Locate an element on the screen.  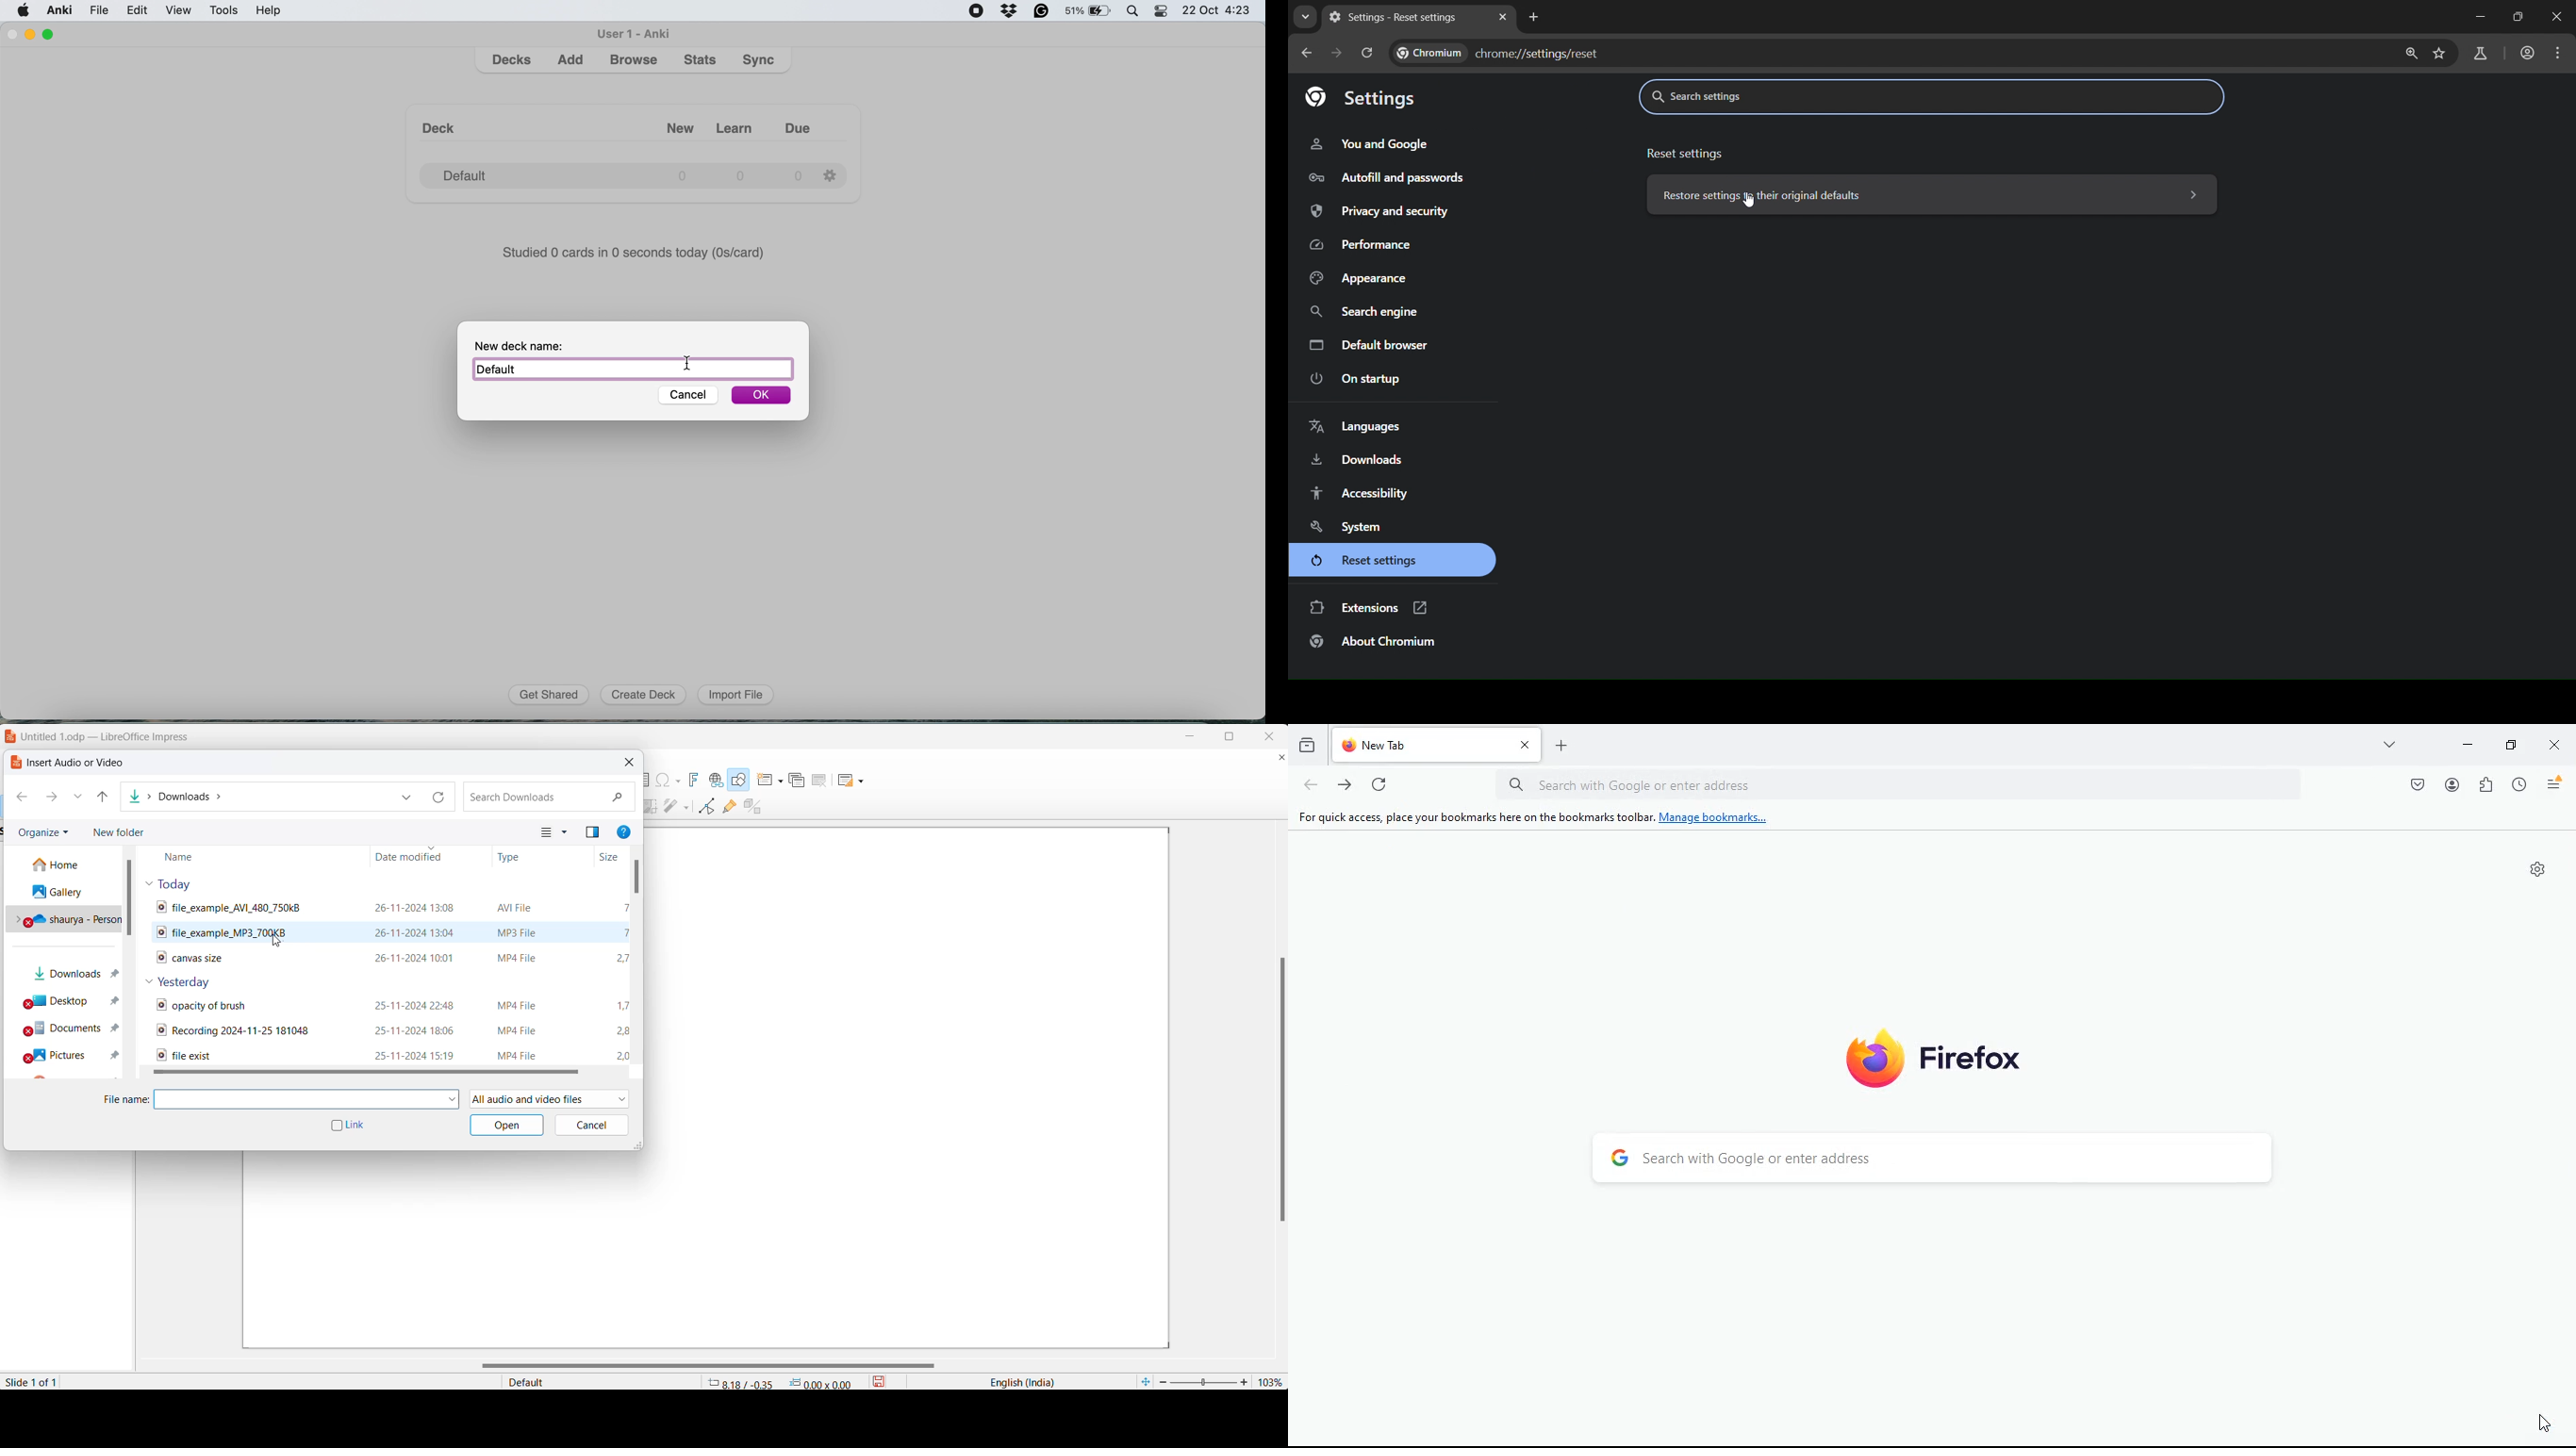
video files sizes is located at coordinates (627, 1028).